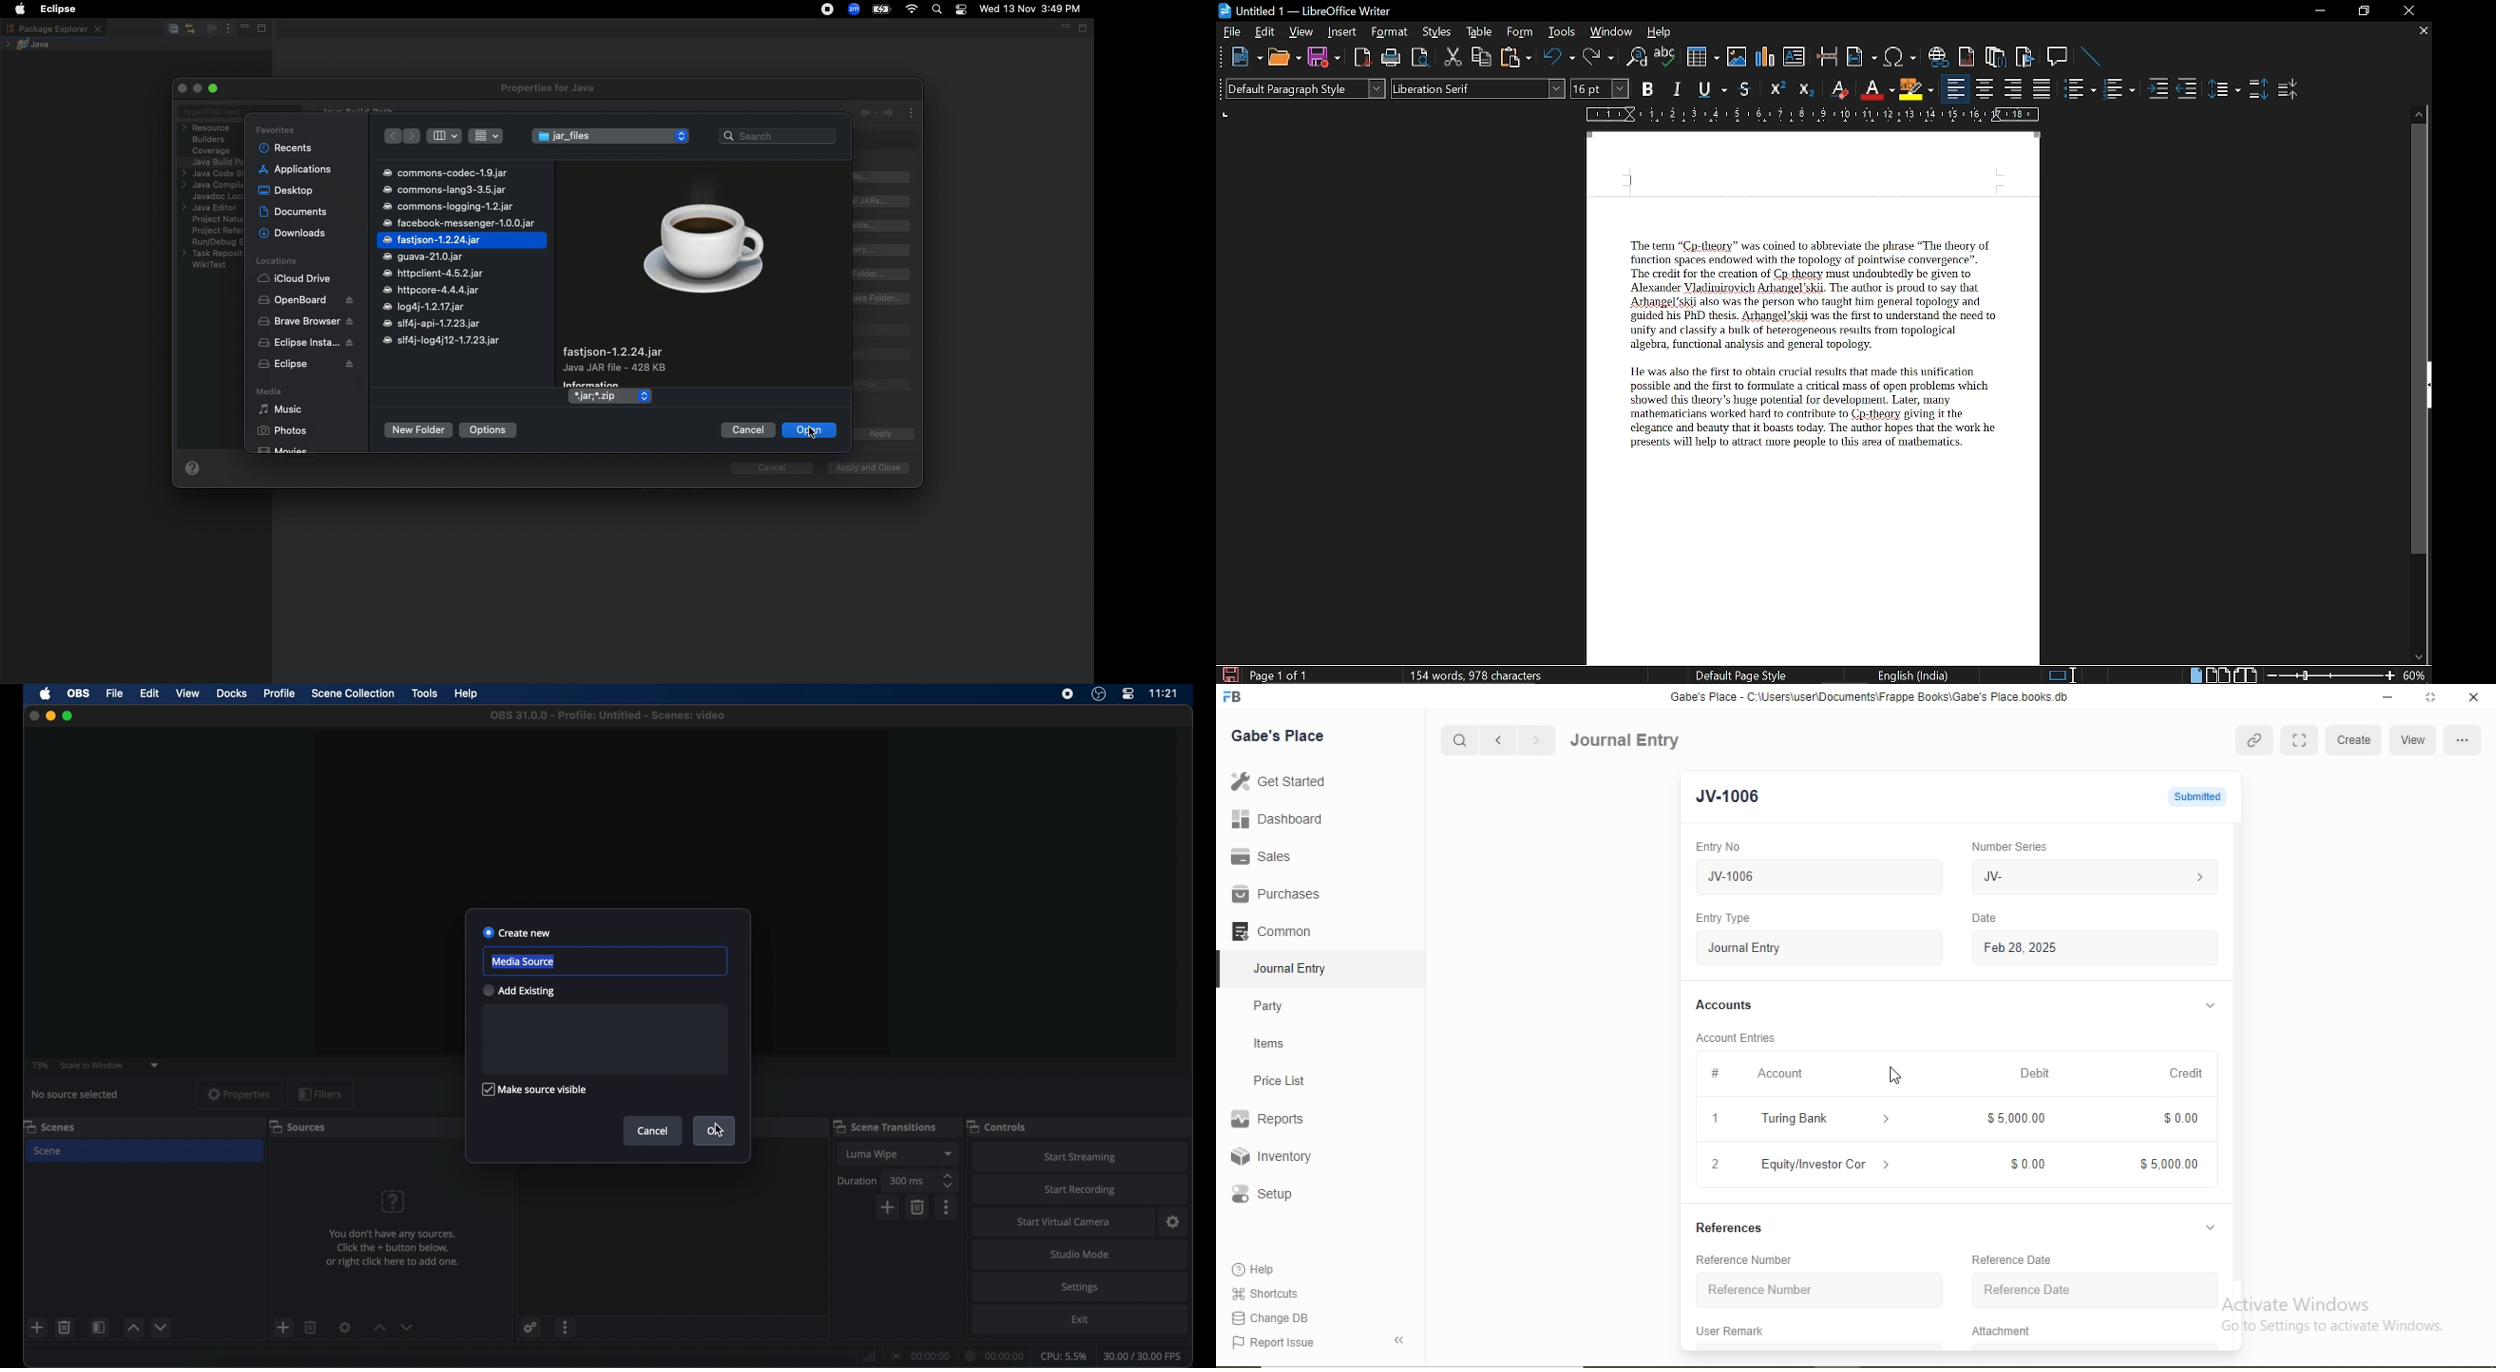  Describe the element at coordinates (232, 694) in the screenshot. I see `docks` at that location.